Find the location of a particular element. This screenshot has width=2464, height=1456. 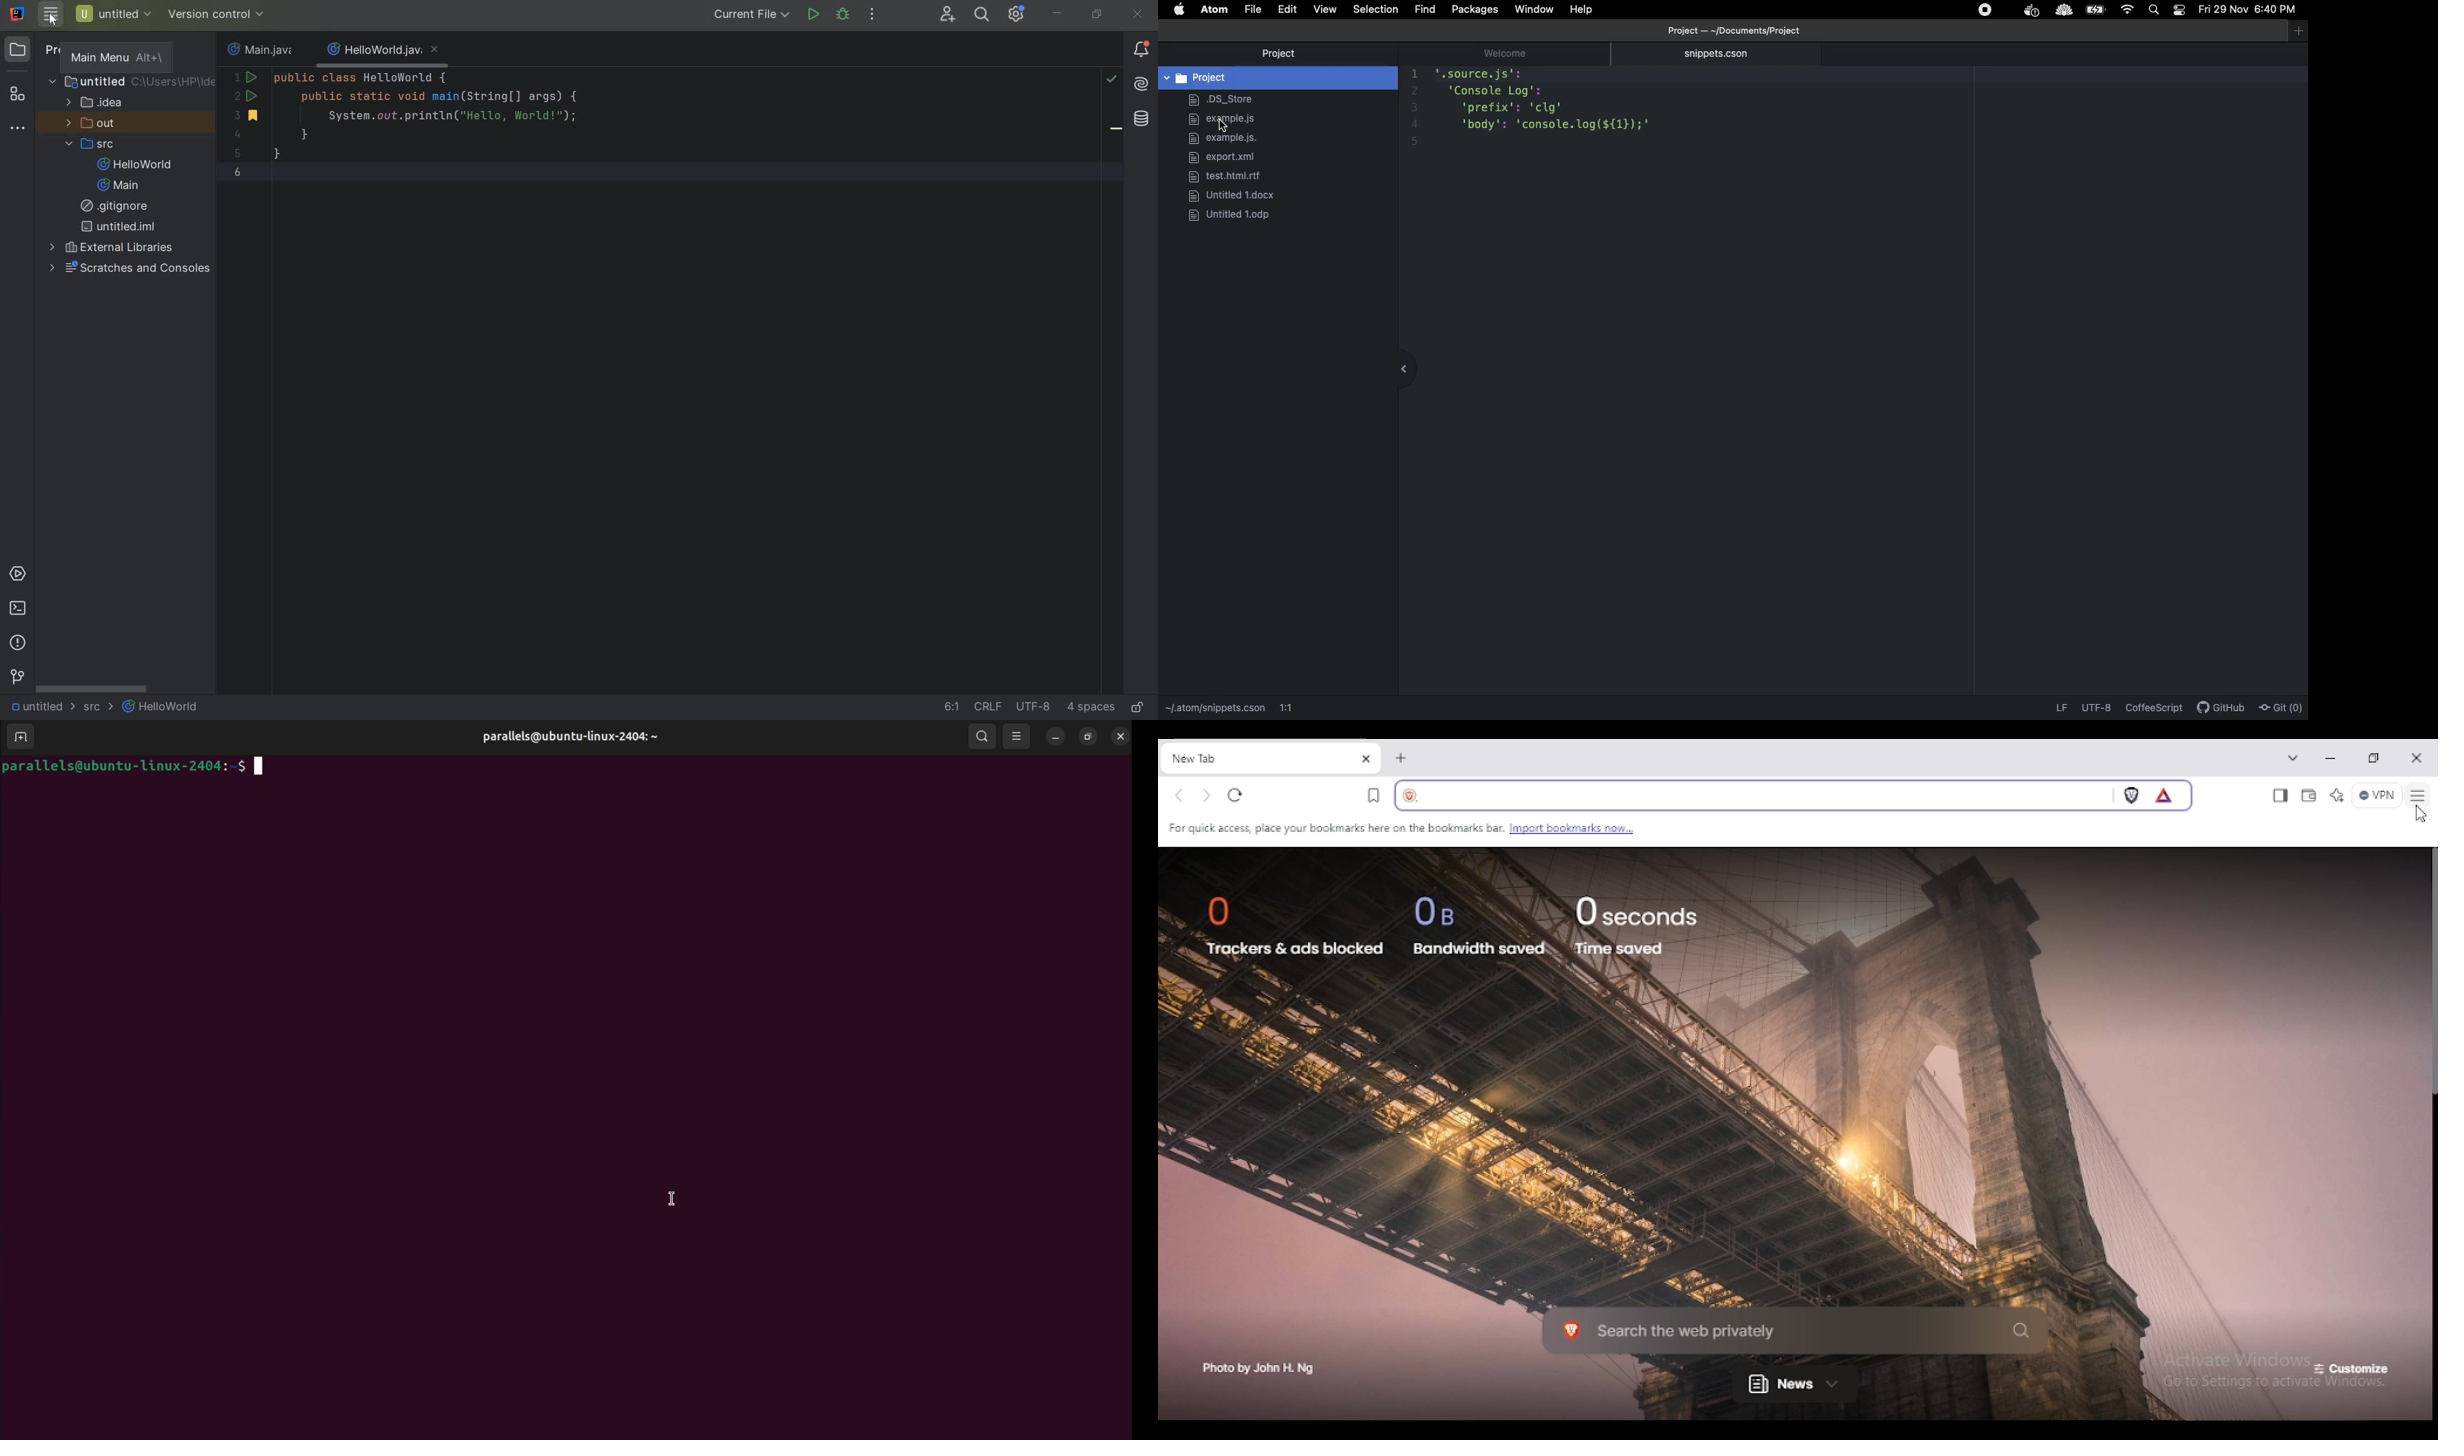

Selection is located at coordinates (1378, 10).